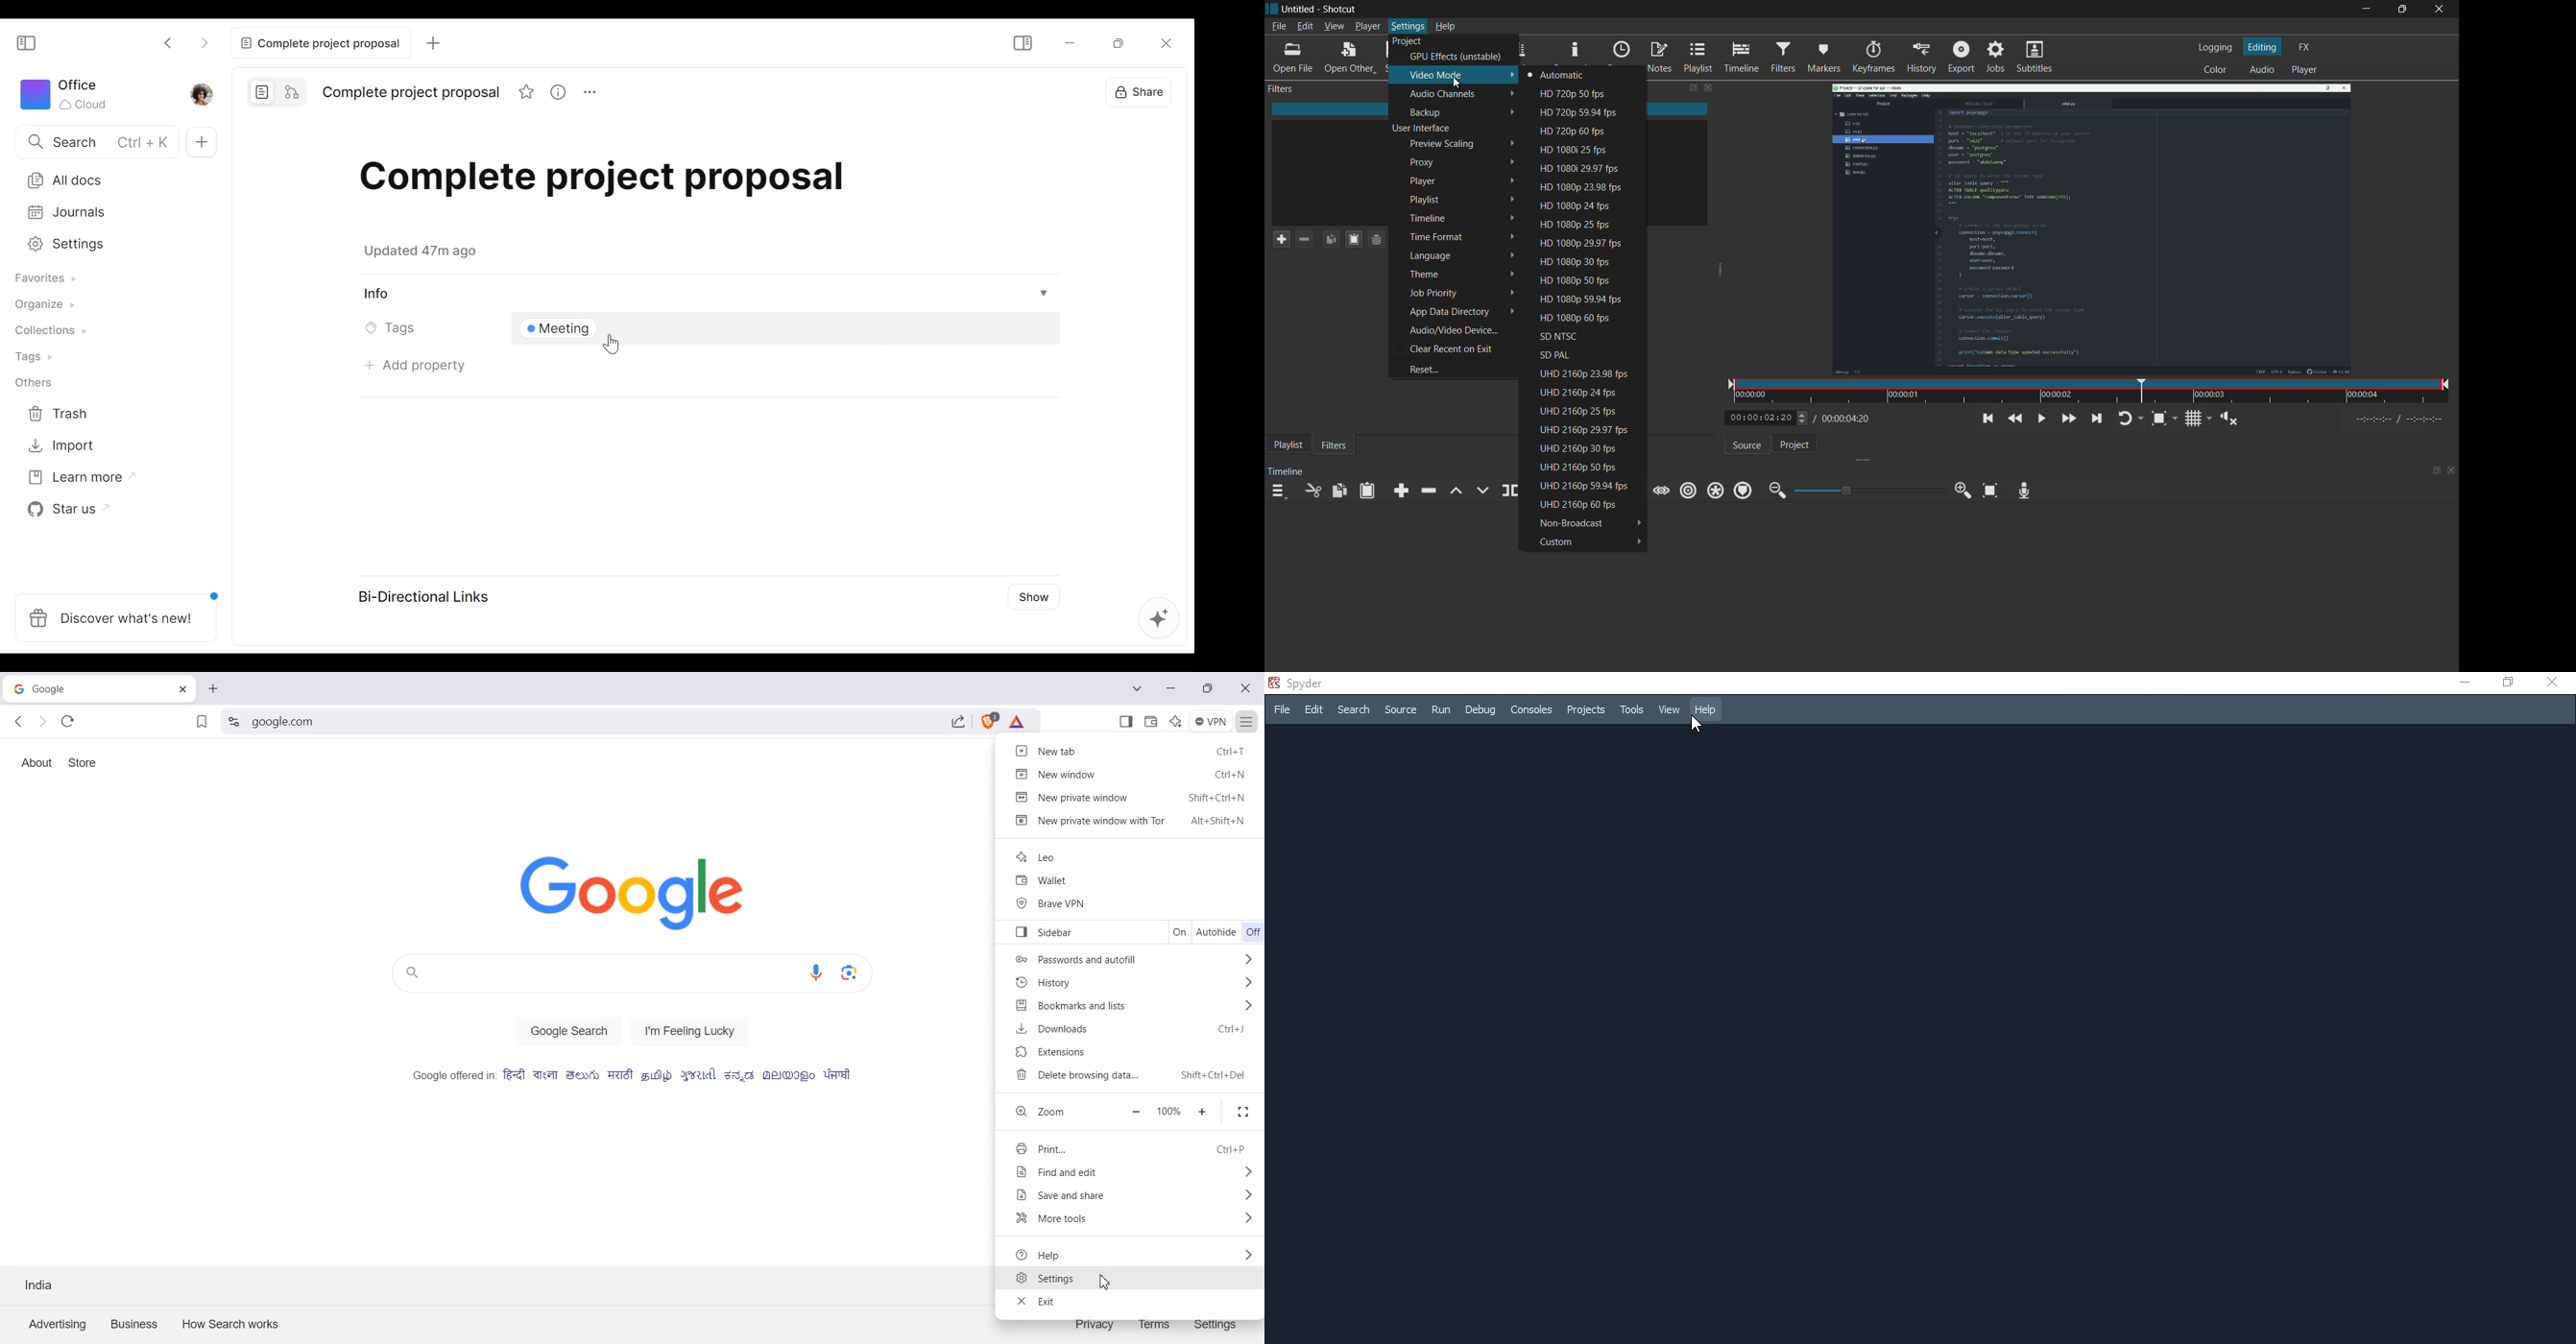 This screenshot has width=2576, height=1344. What do you see at coordinates (1920, 57) in the screenshot?
I see `history` at bounding box center [1920, 57].